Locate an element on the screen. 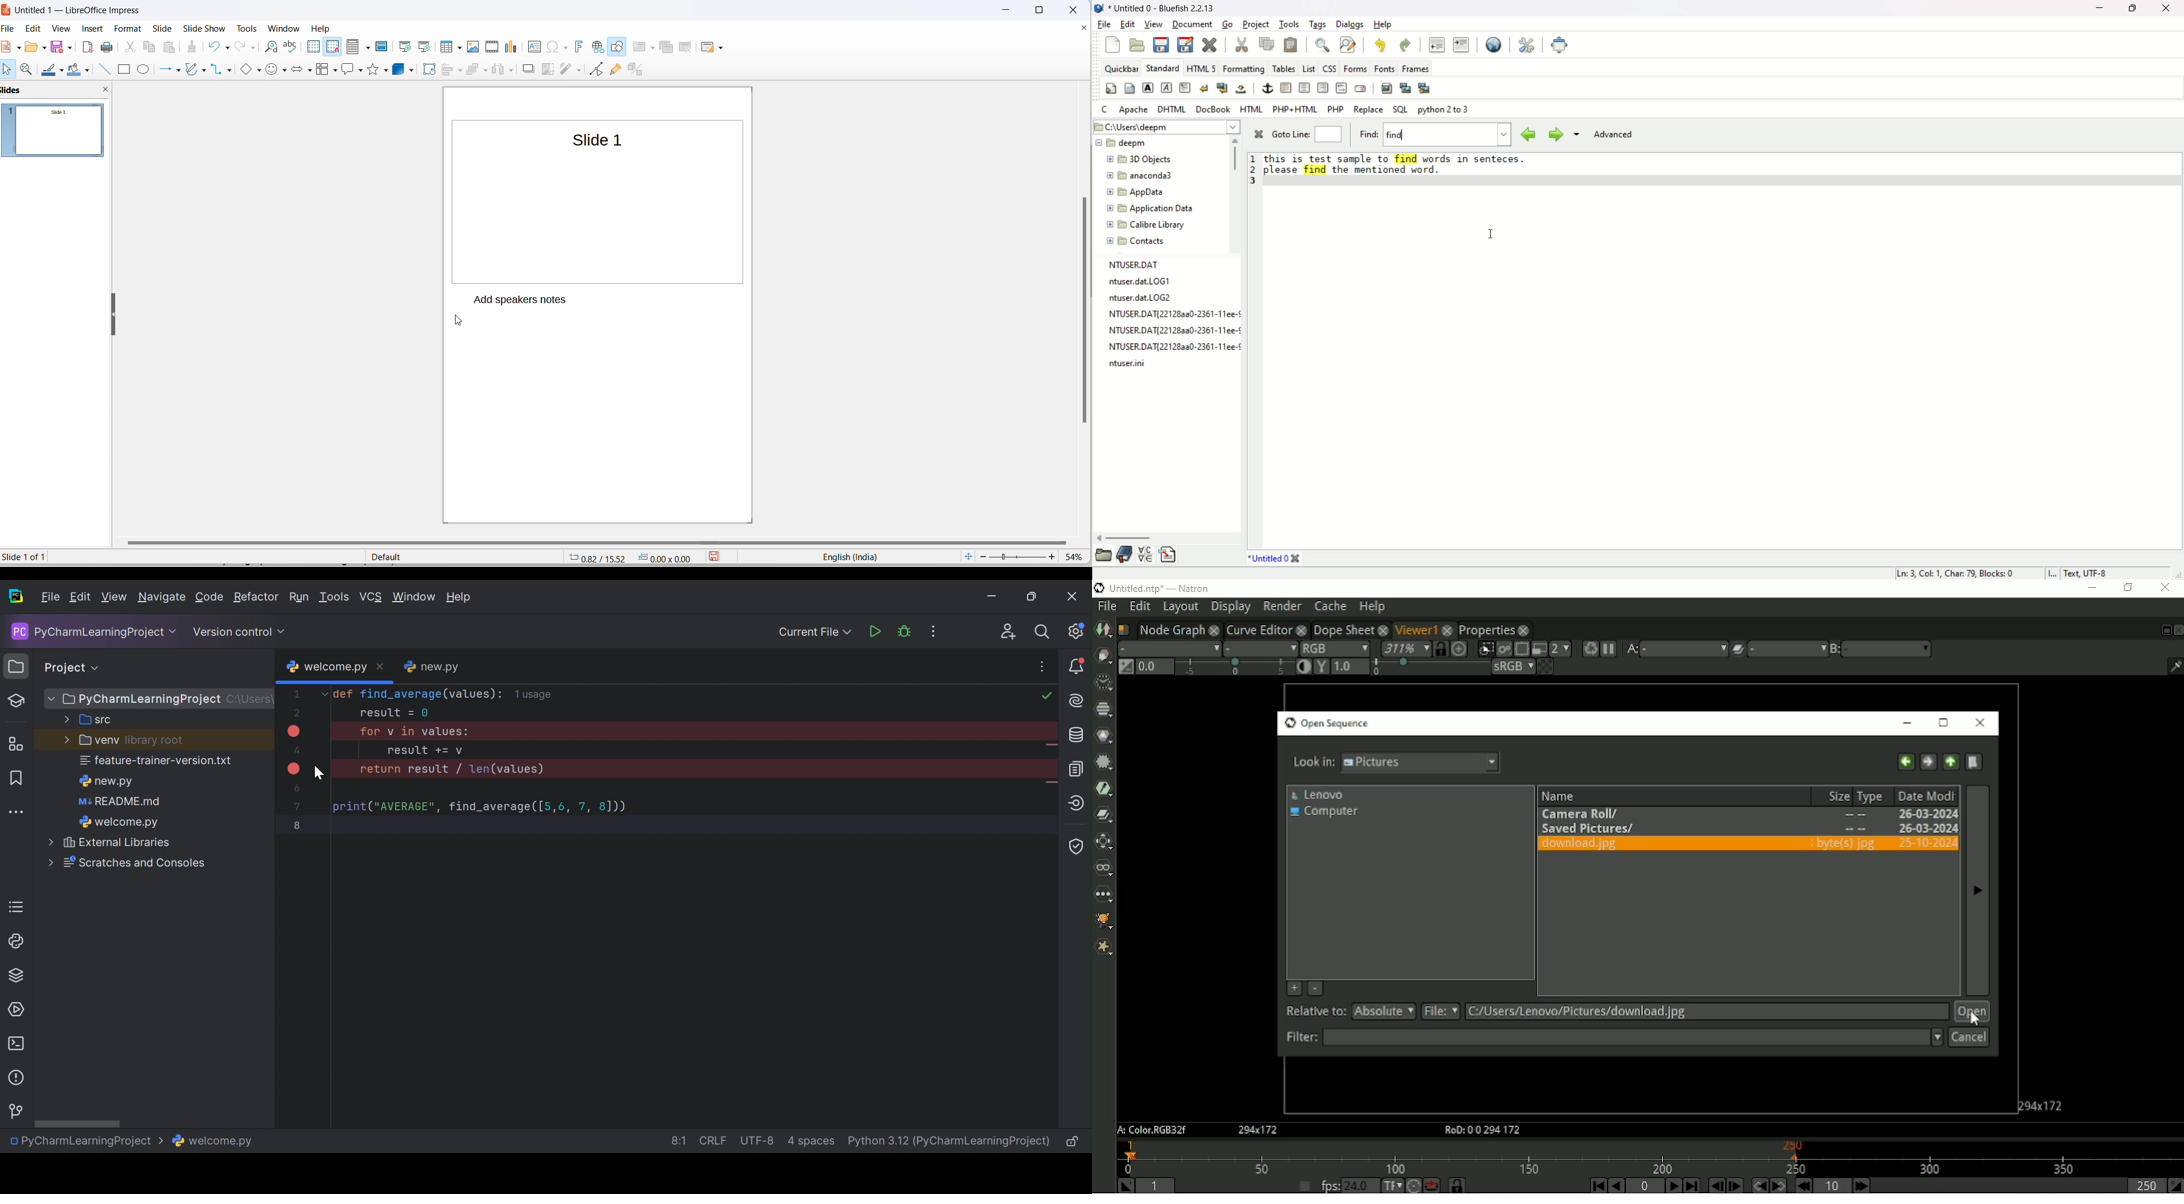  open is located at coordinates (1103, 556).